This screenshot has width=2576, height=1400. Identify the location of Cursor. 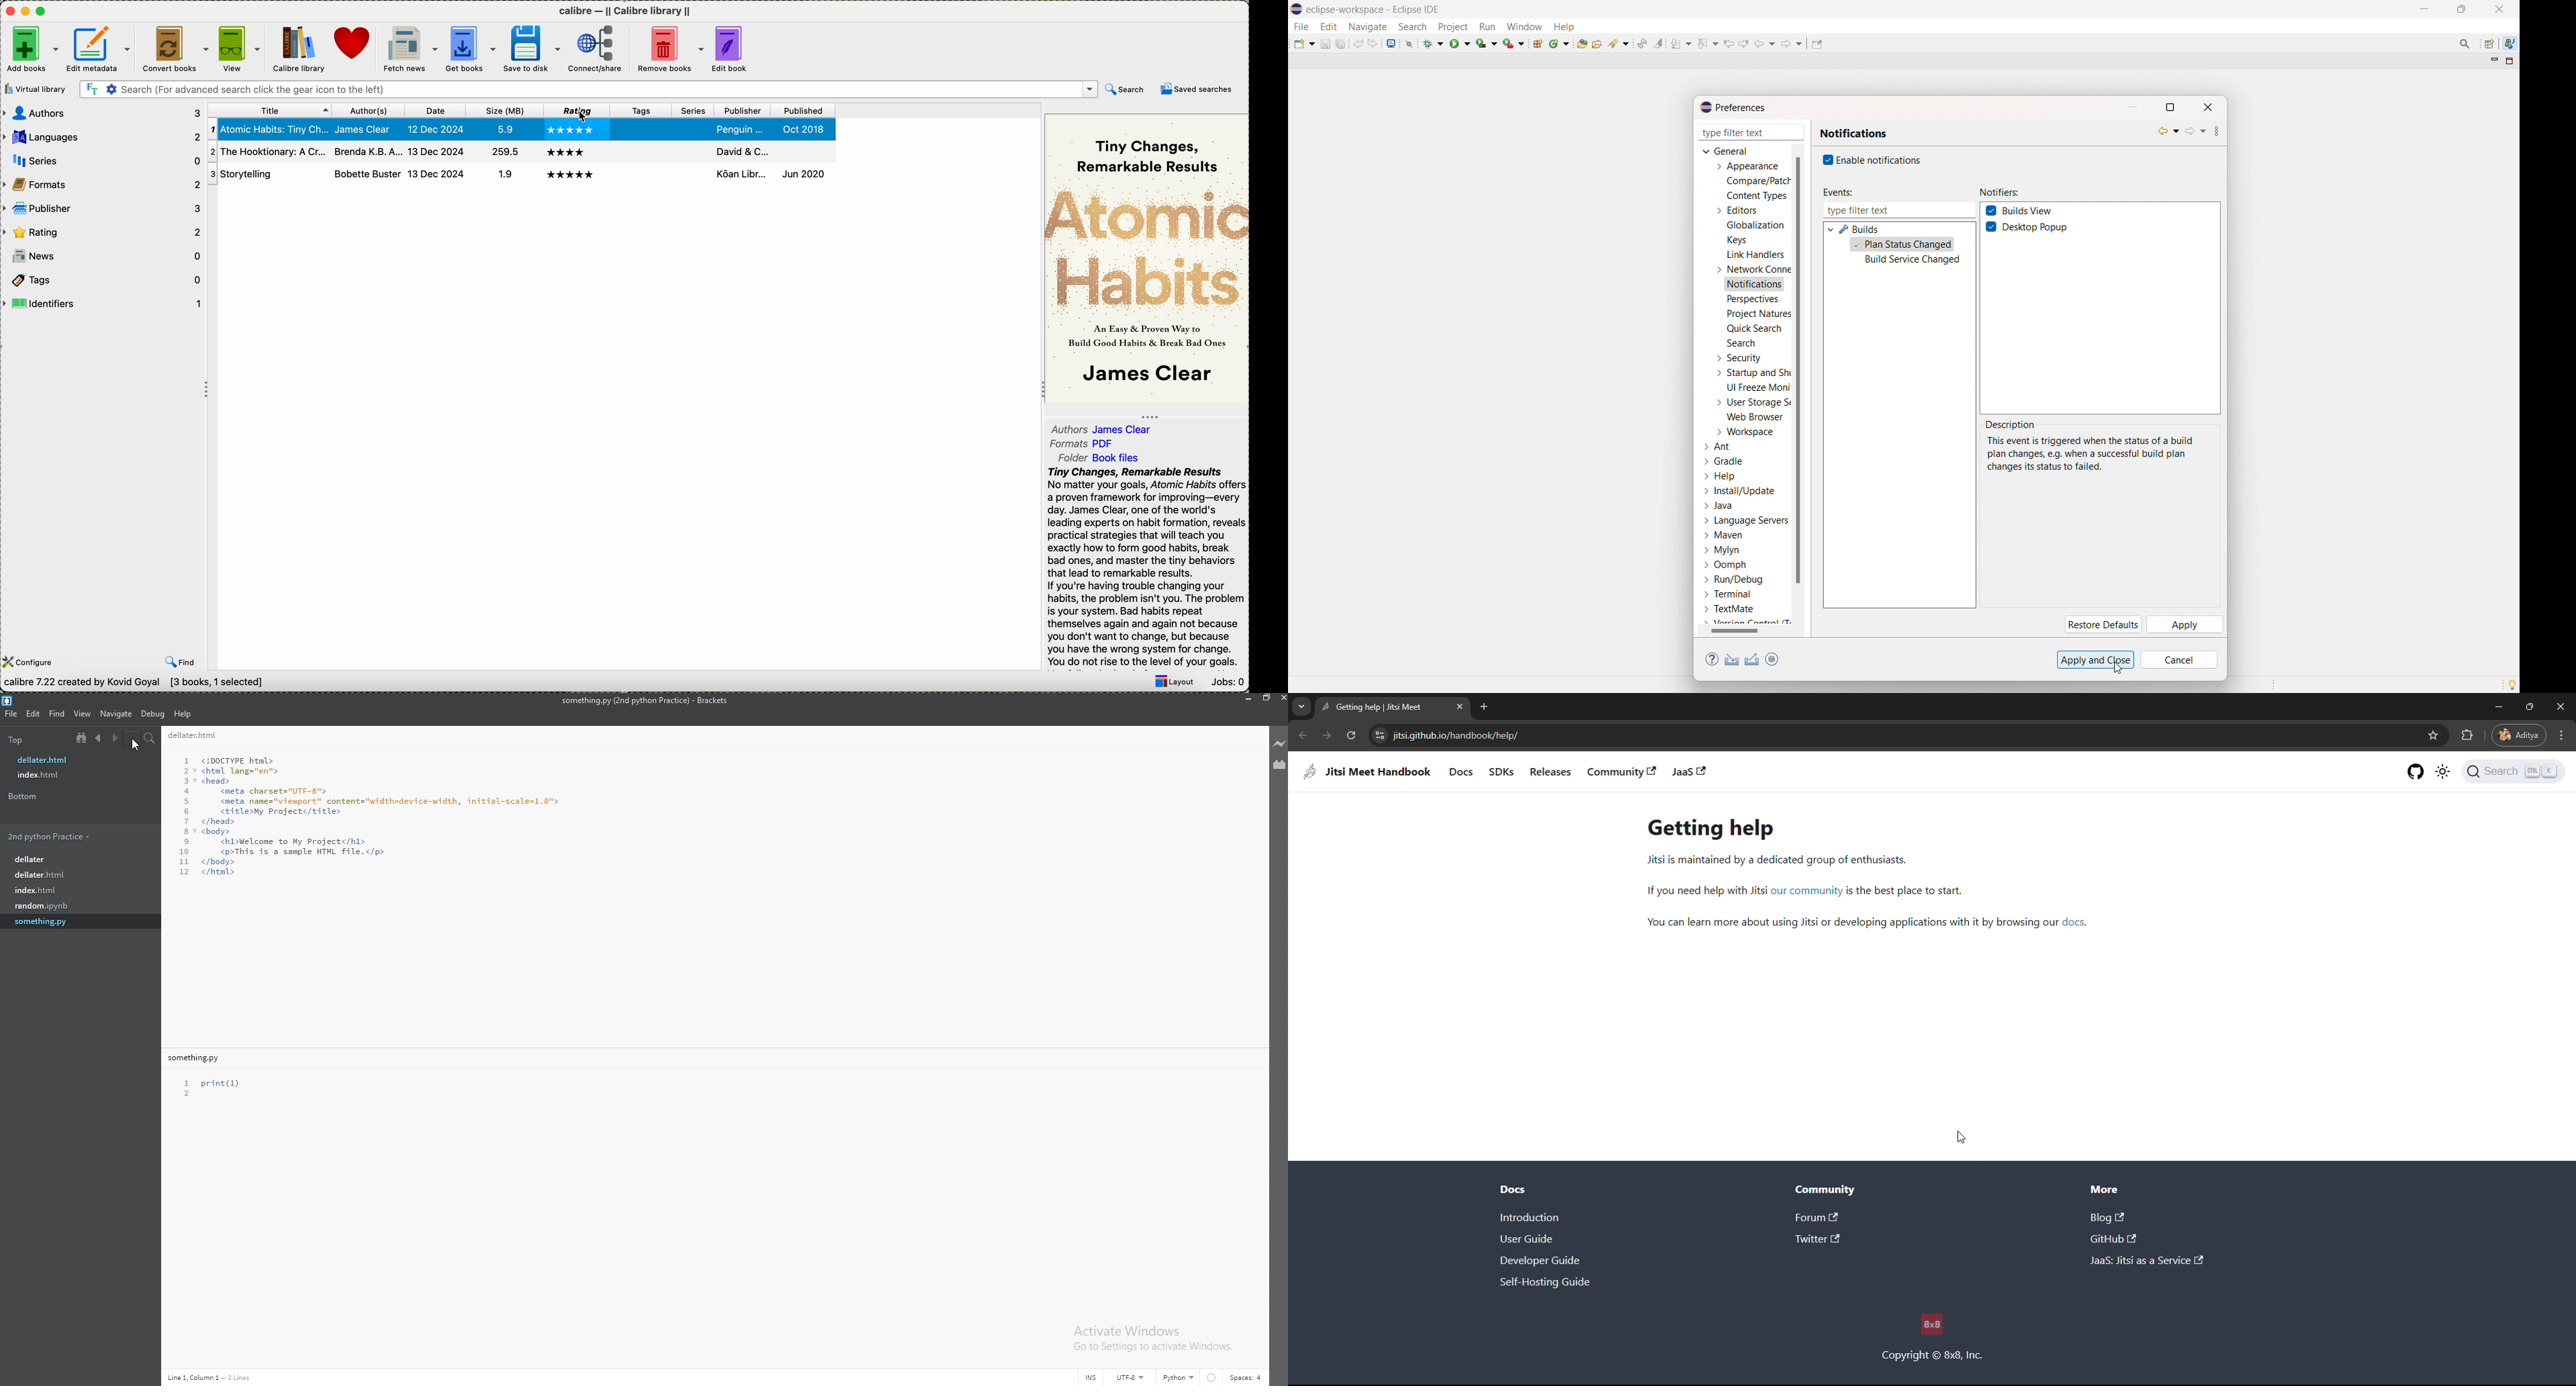
(584, 118).